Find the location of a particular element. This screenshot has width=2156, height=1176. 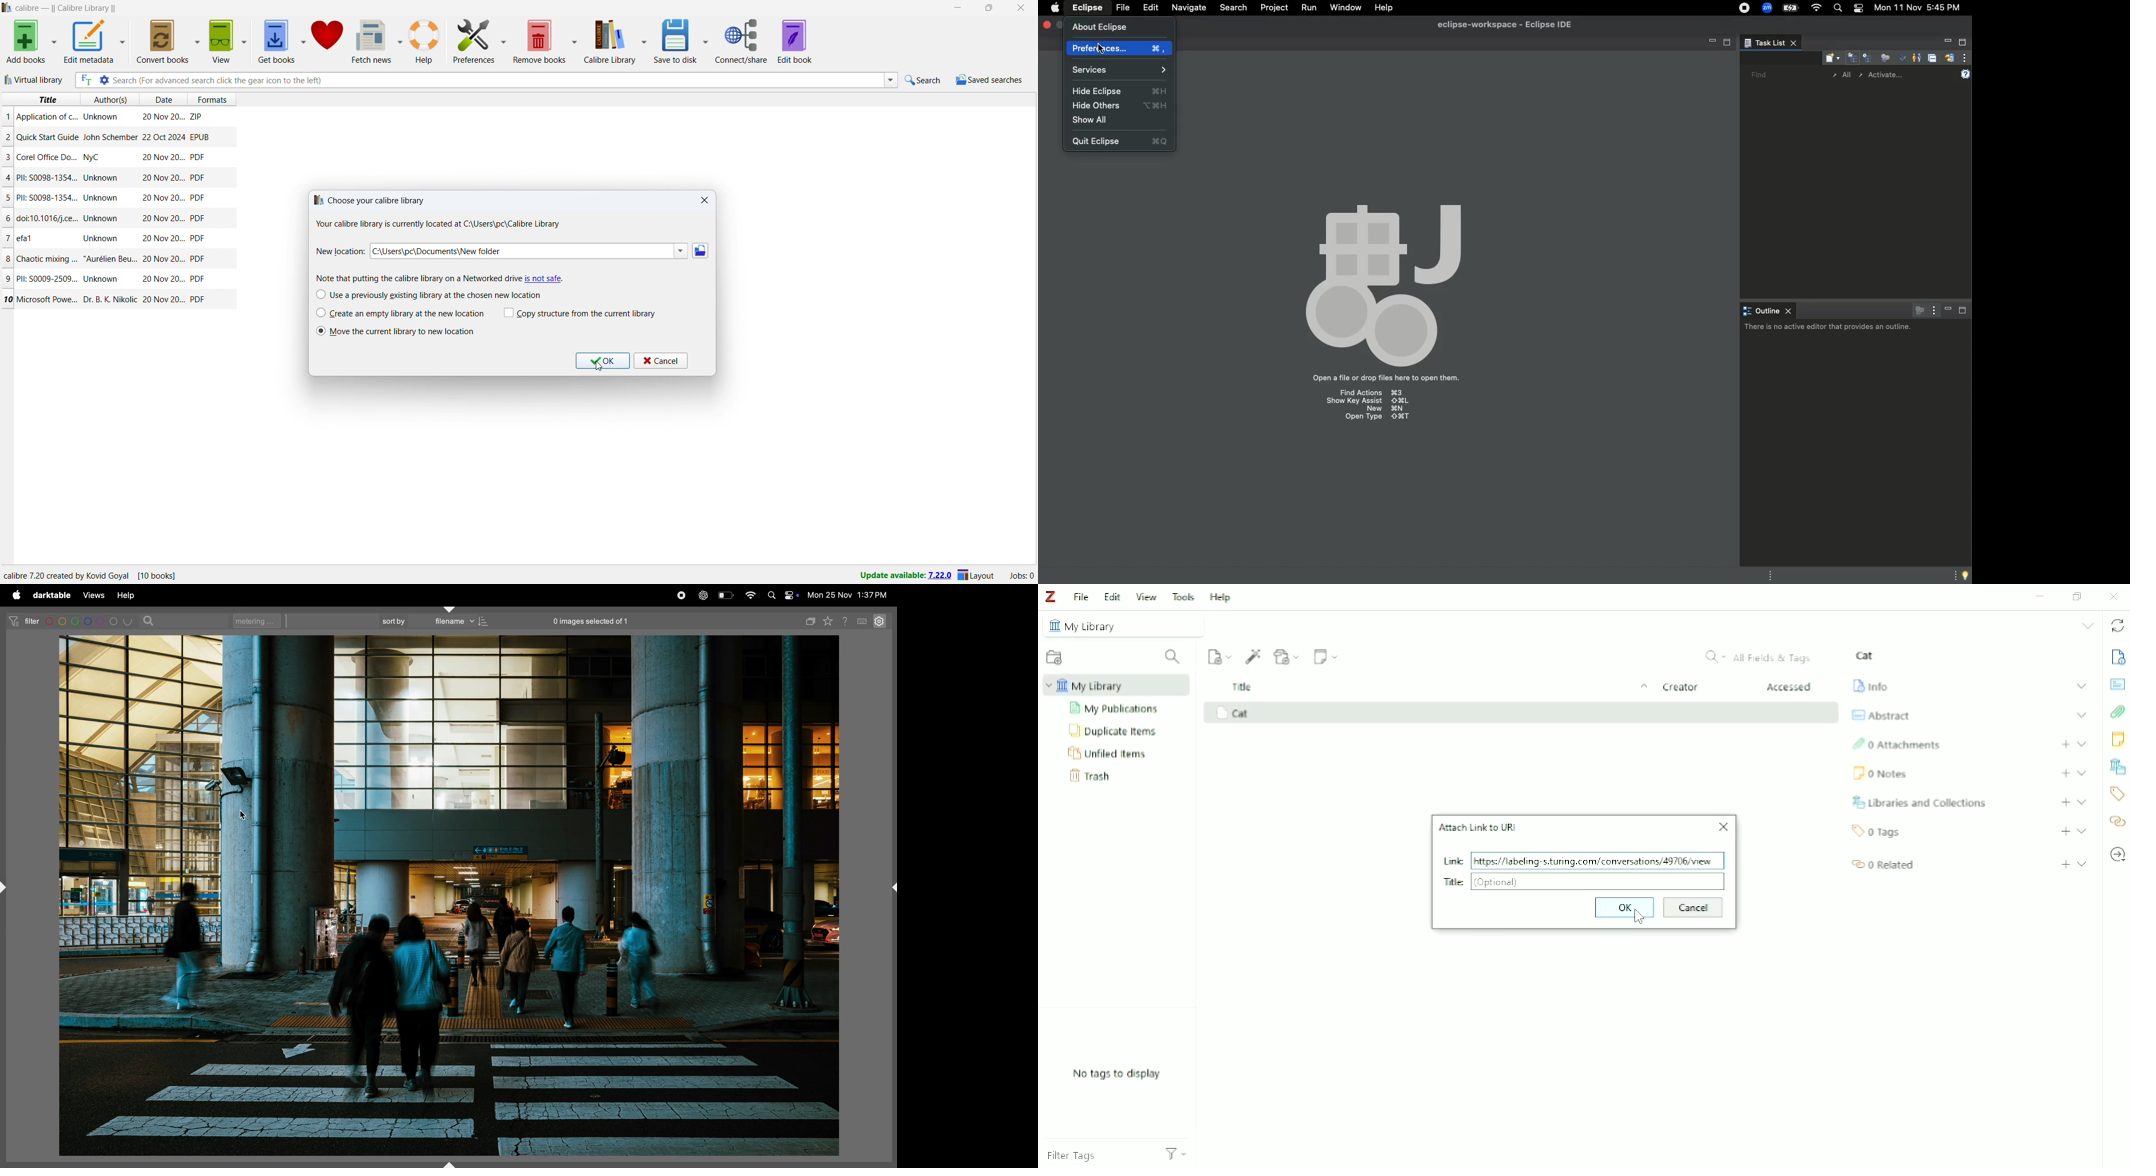

PDF is located at coordinates (197, 218).